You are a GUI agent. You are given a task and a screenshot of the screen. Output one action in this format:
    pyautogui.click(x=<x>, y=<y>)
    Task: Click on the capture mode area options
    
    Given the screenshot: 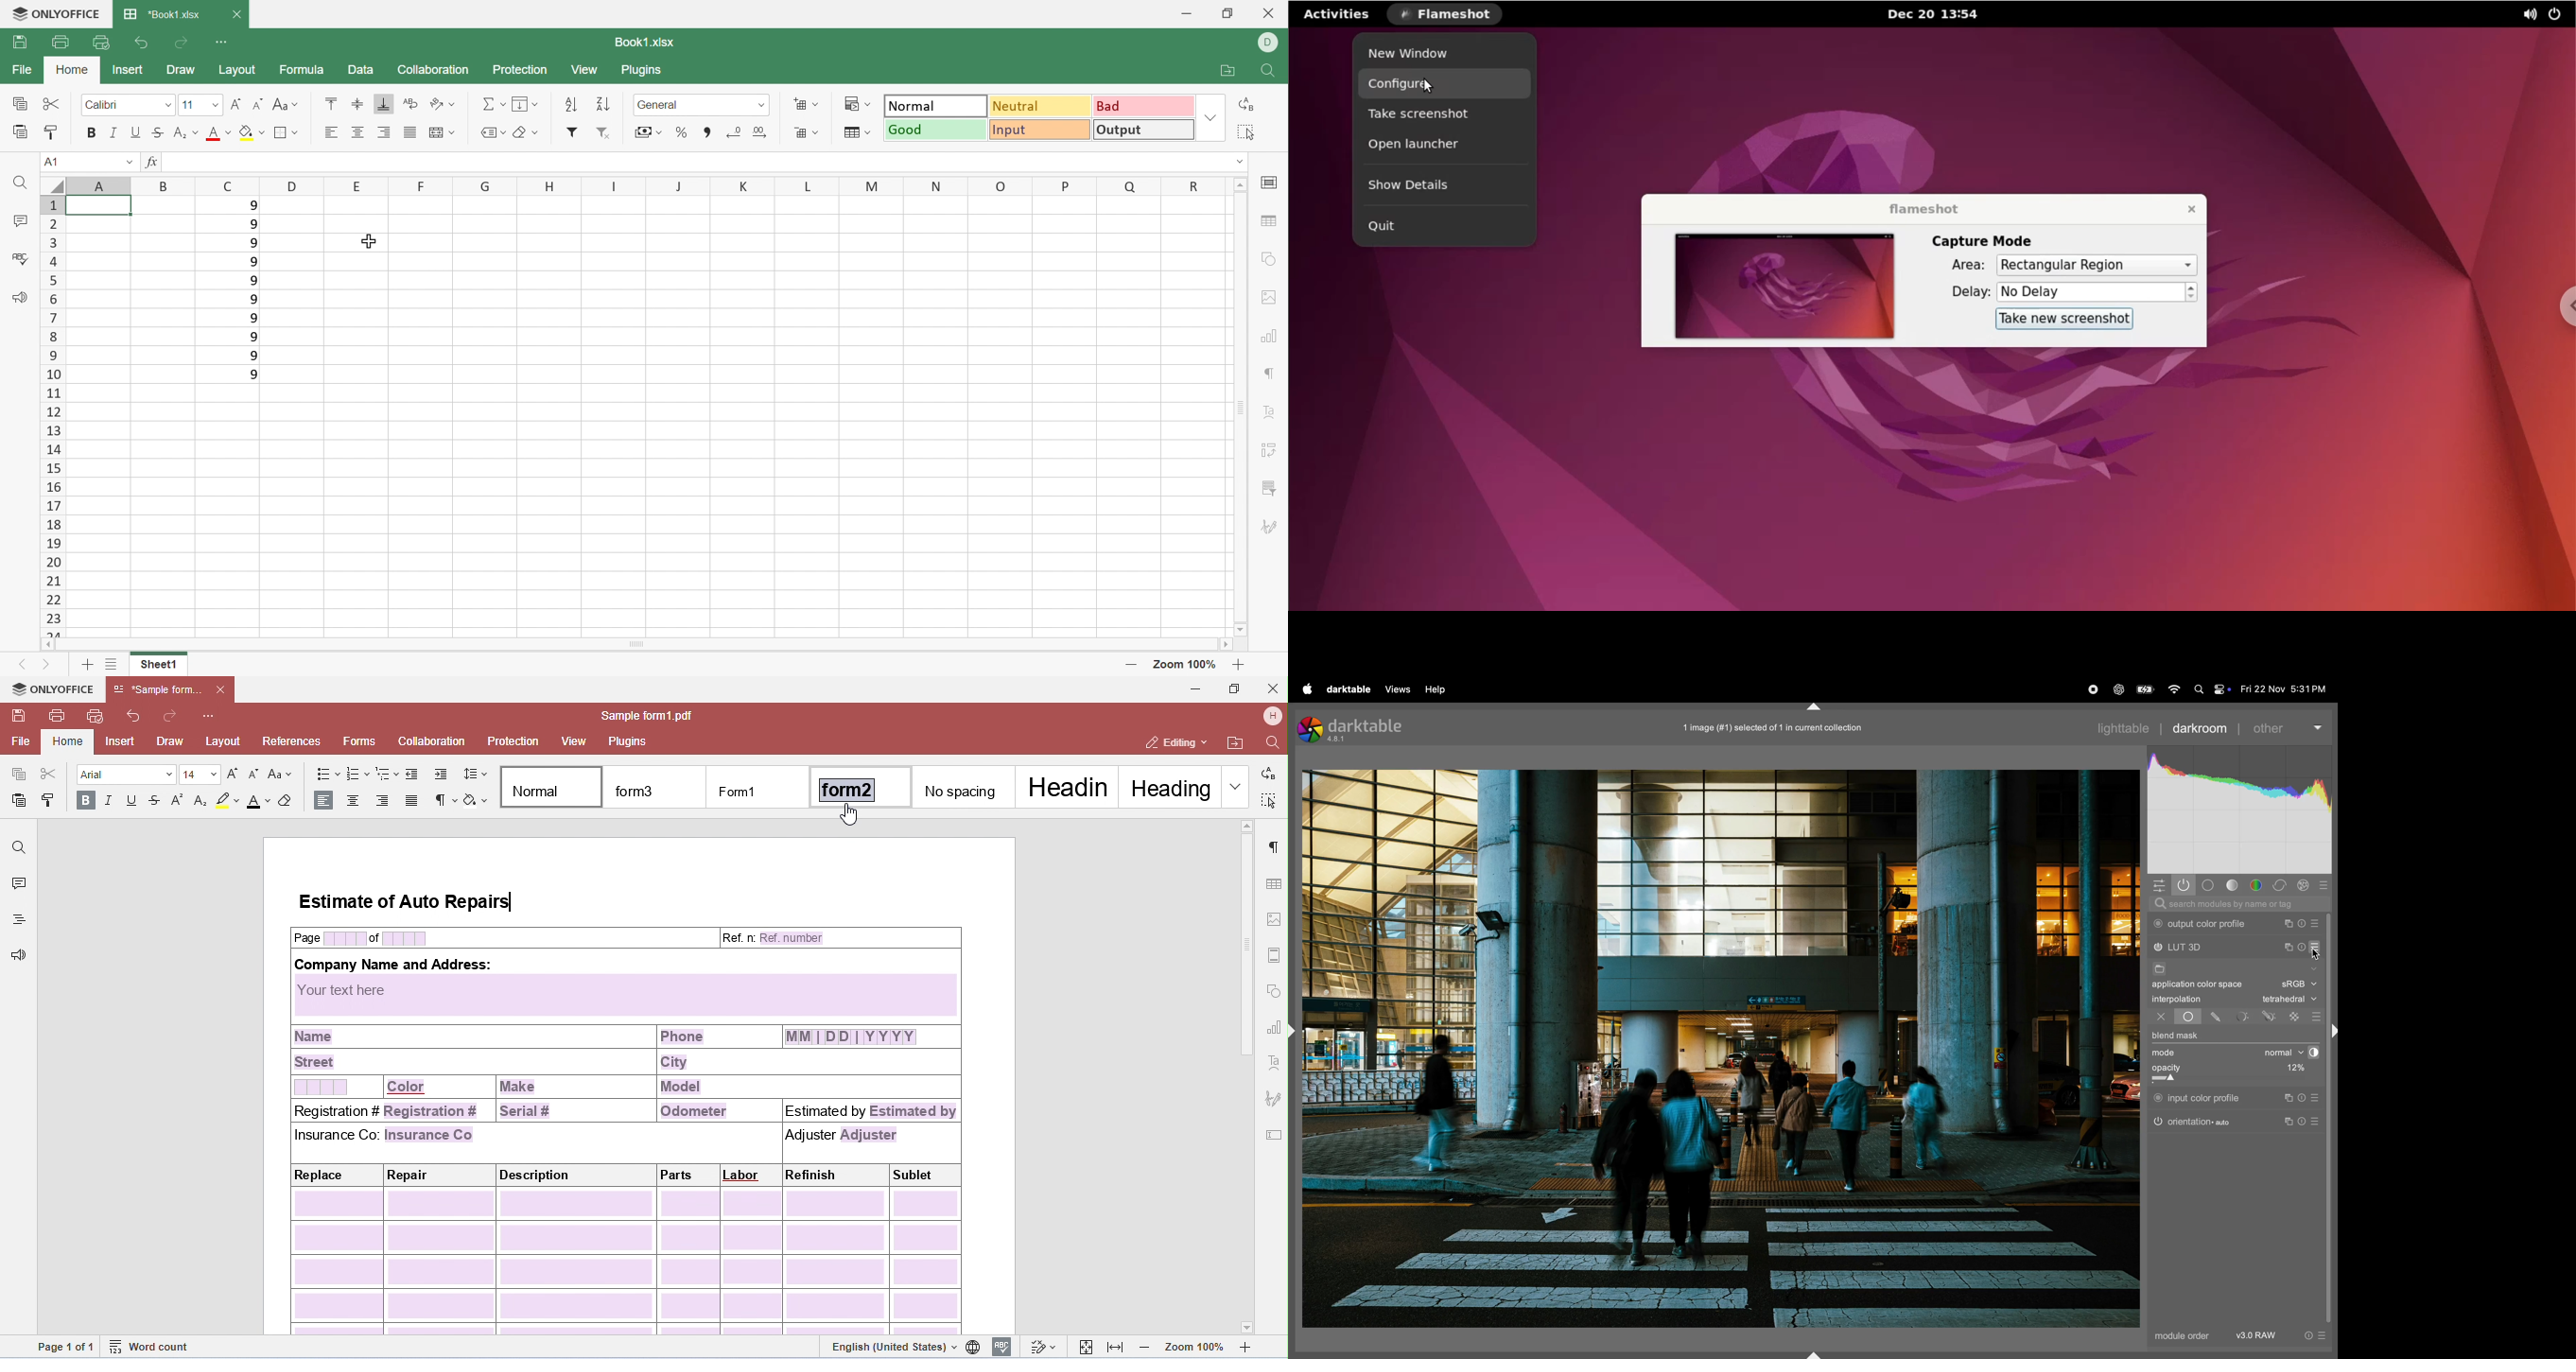 What is the action you would take?
    pyautogui.click(x=2096, y=266)
    